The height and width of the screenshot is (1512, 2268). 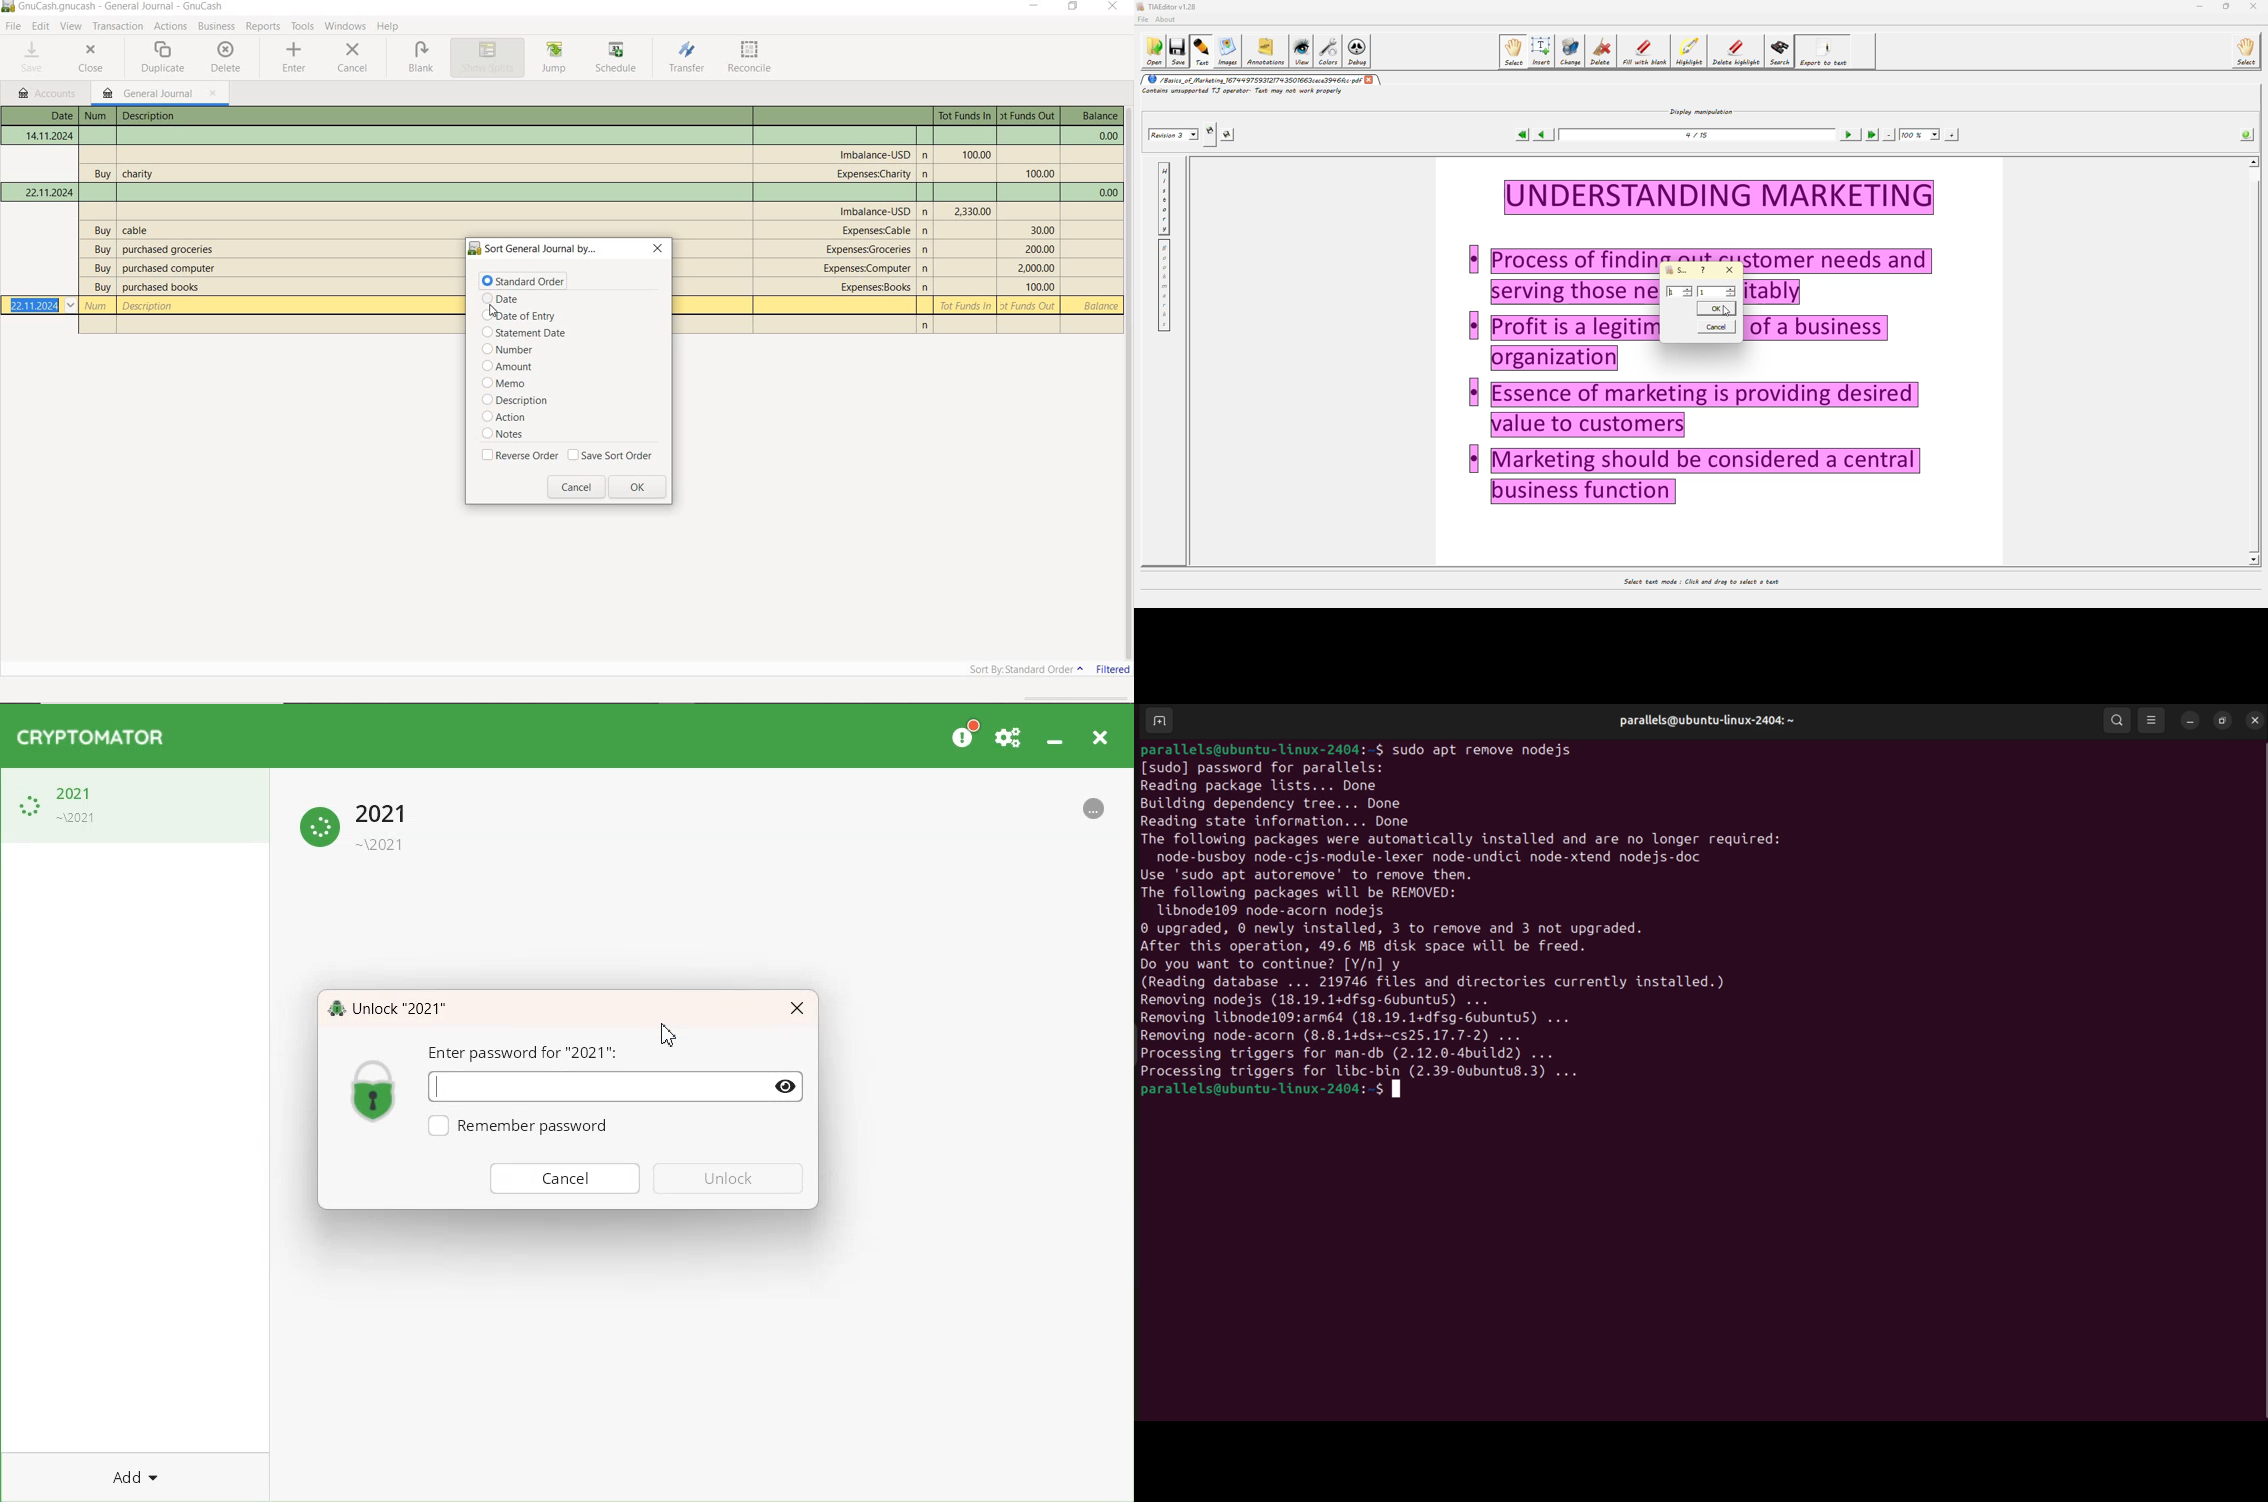 I want to click on SHOW SPLITS, so click(x=488, y=57).